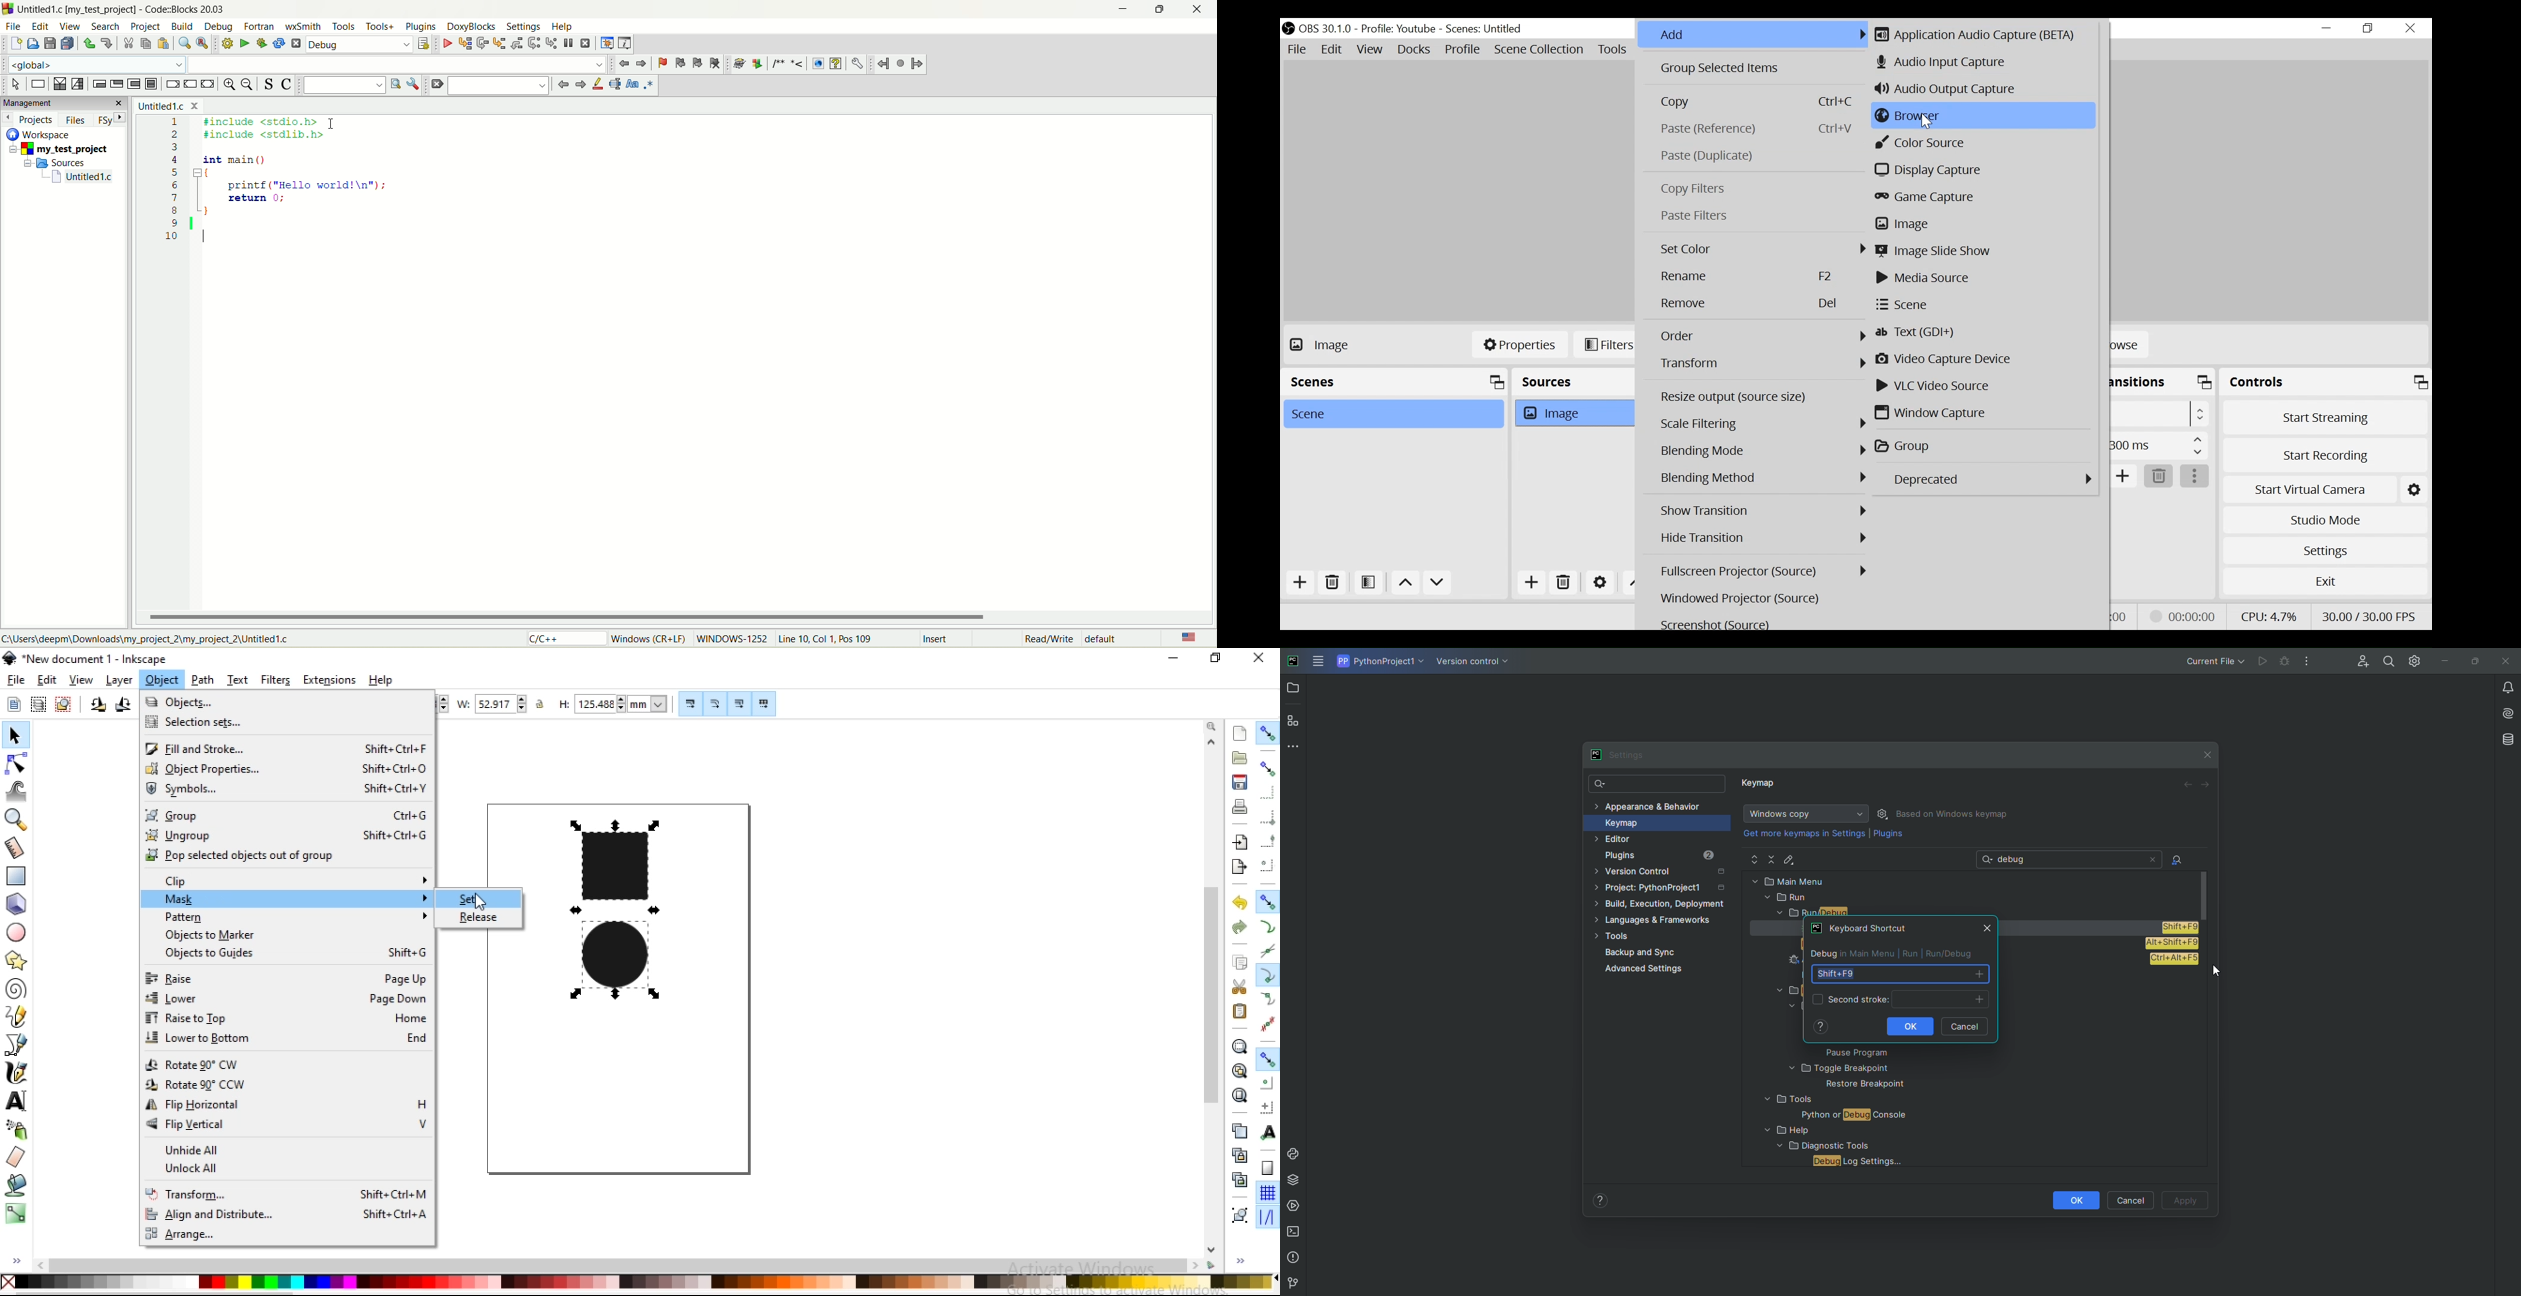 Image resolution: width=2548 pixels, height=1316 pixels. What do you see at coordinates (1267, 1023) in the screenshot?
I see `snap midpoints of line segments` at bounding box center [1267, 1023].